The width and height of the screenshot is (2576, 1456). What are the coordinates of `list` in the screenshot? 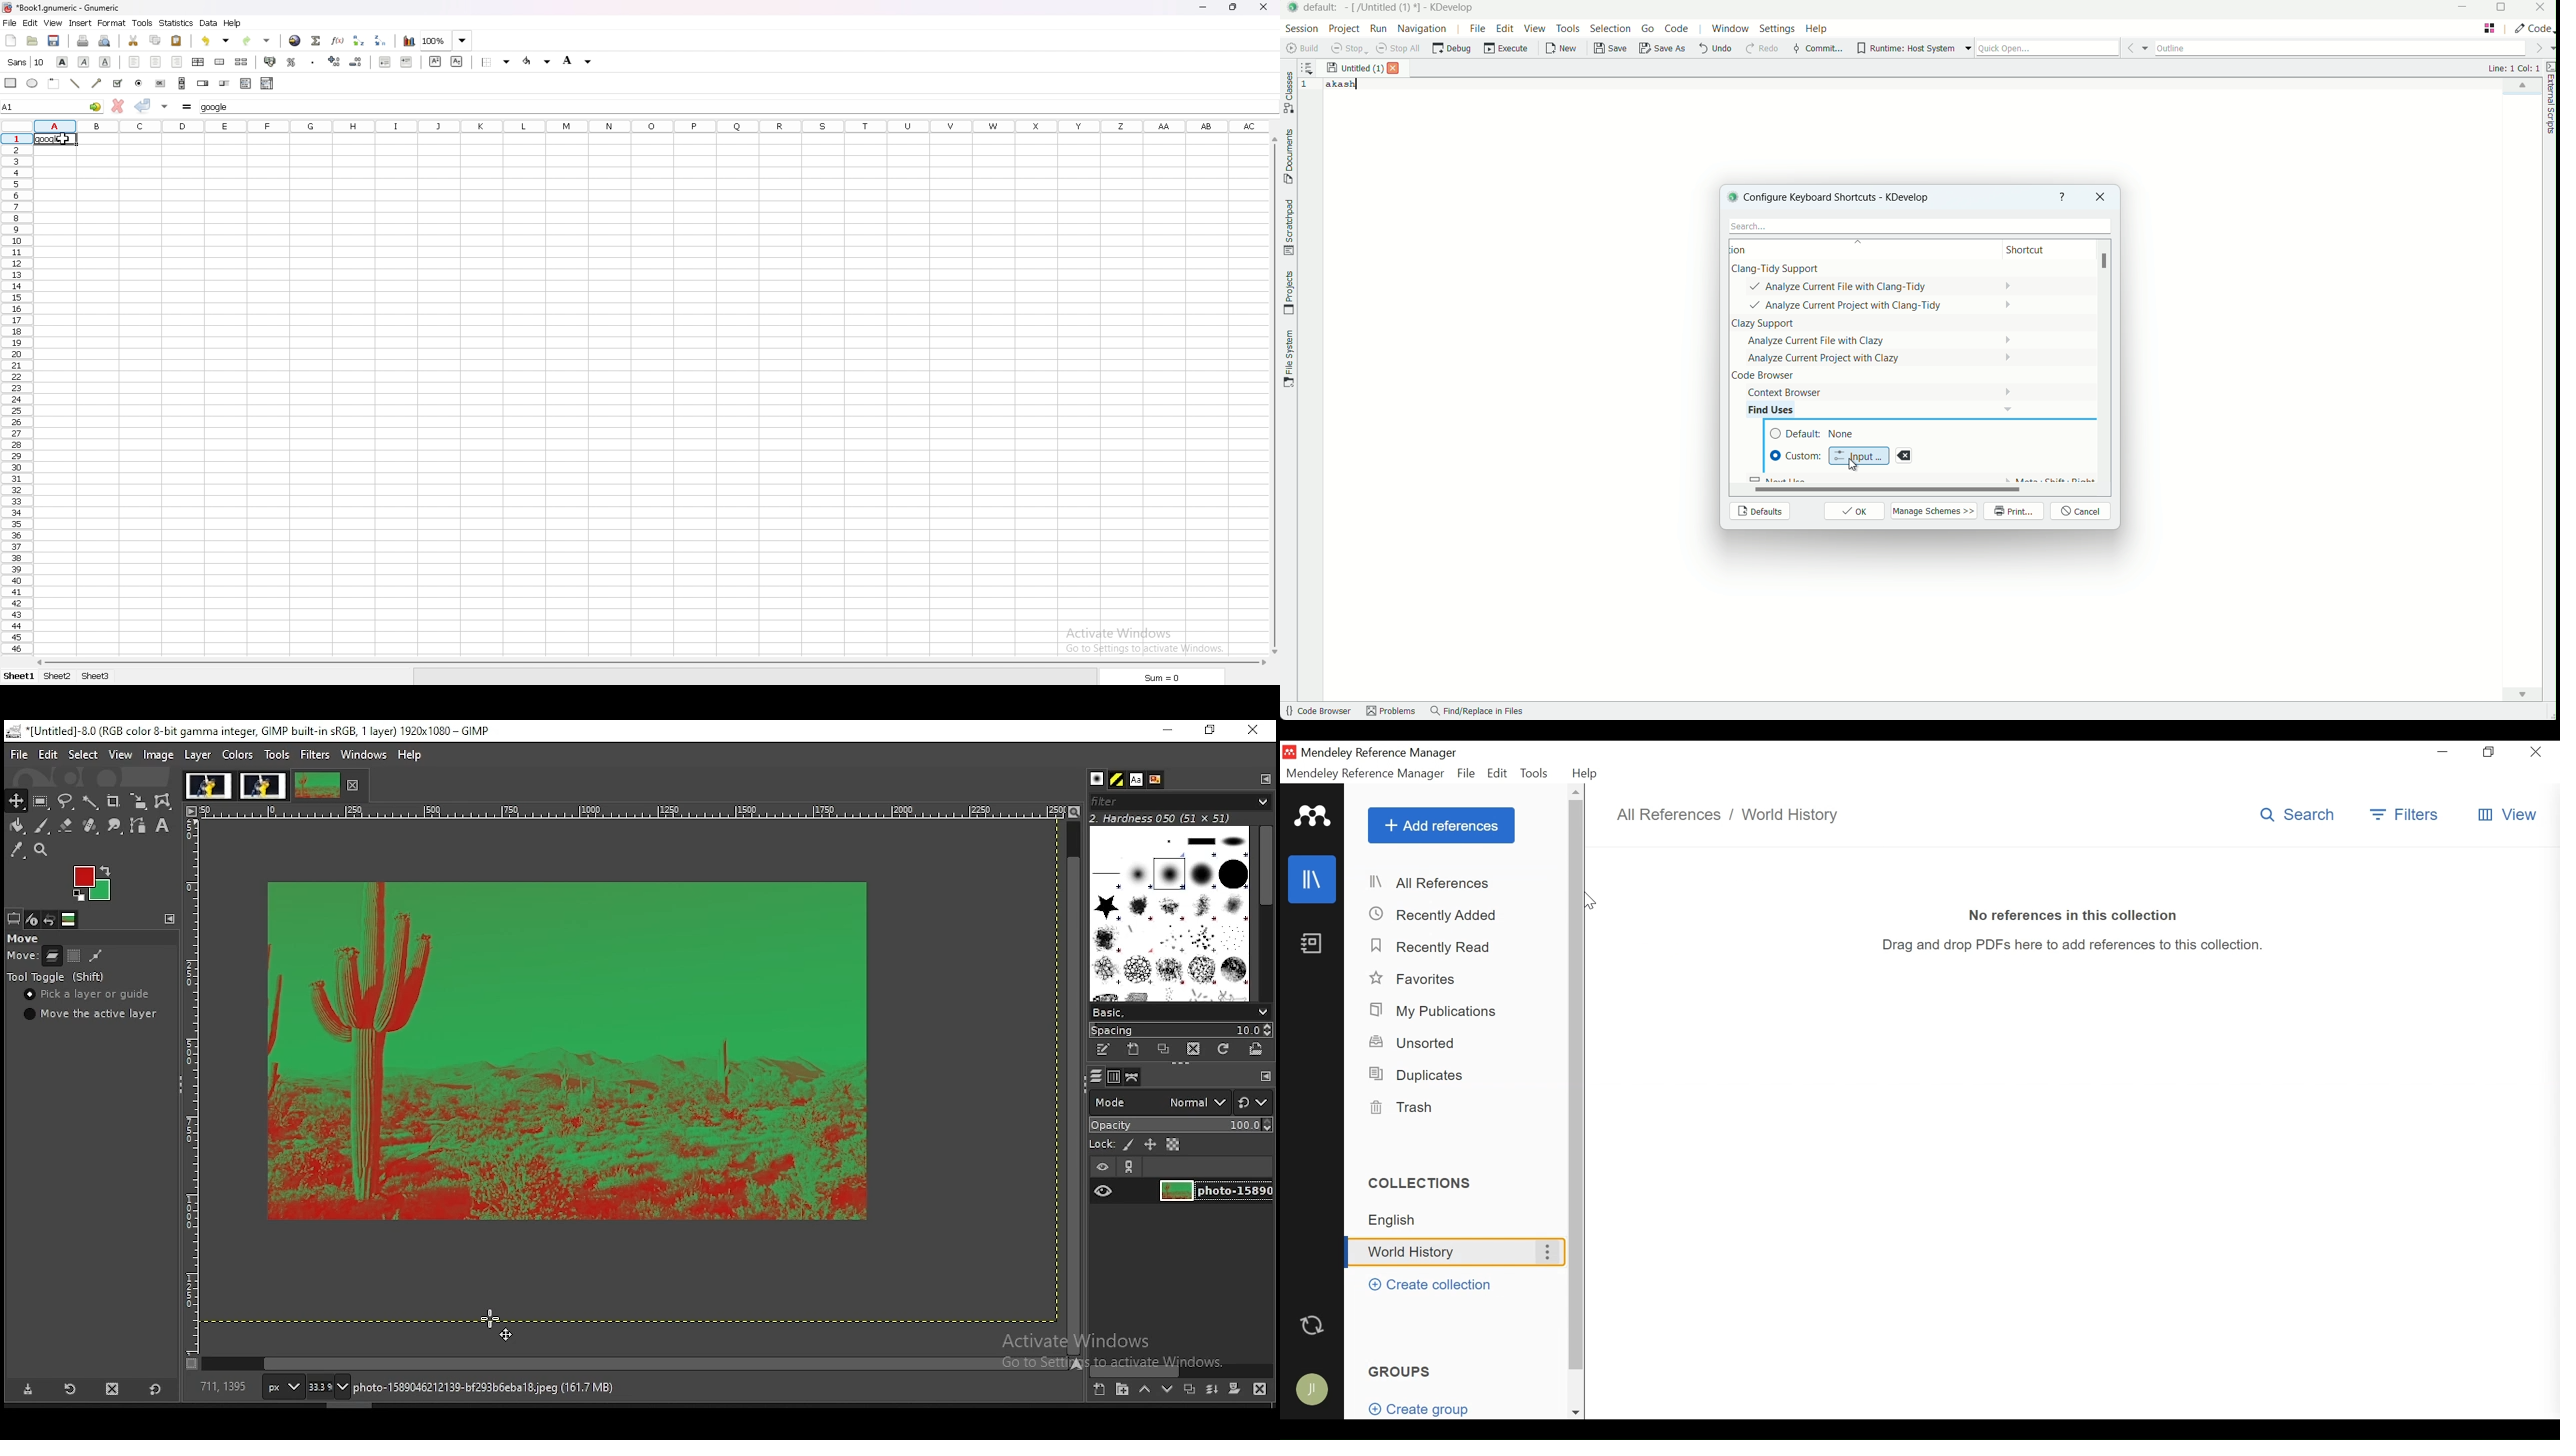 It's located at (245, 83).